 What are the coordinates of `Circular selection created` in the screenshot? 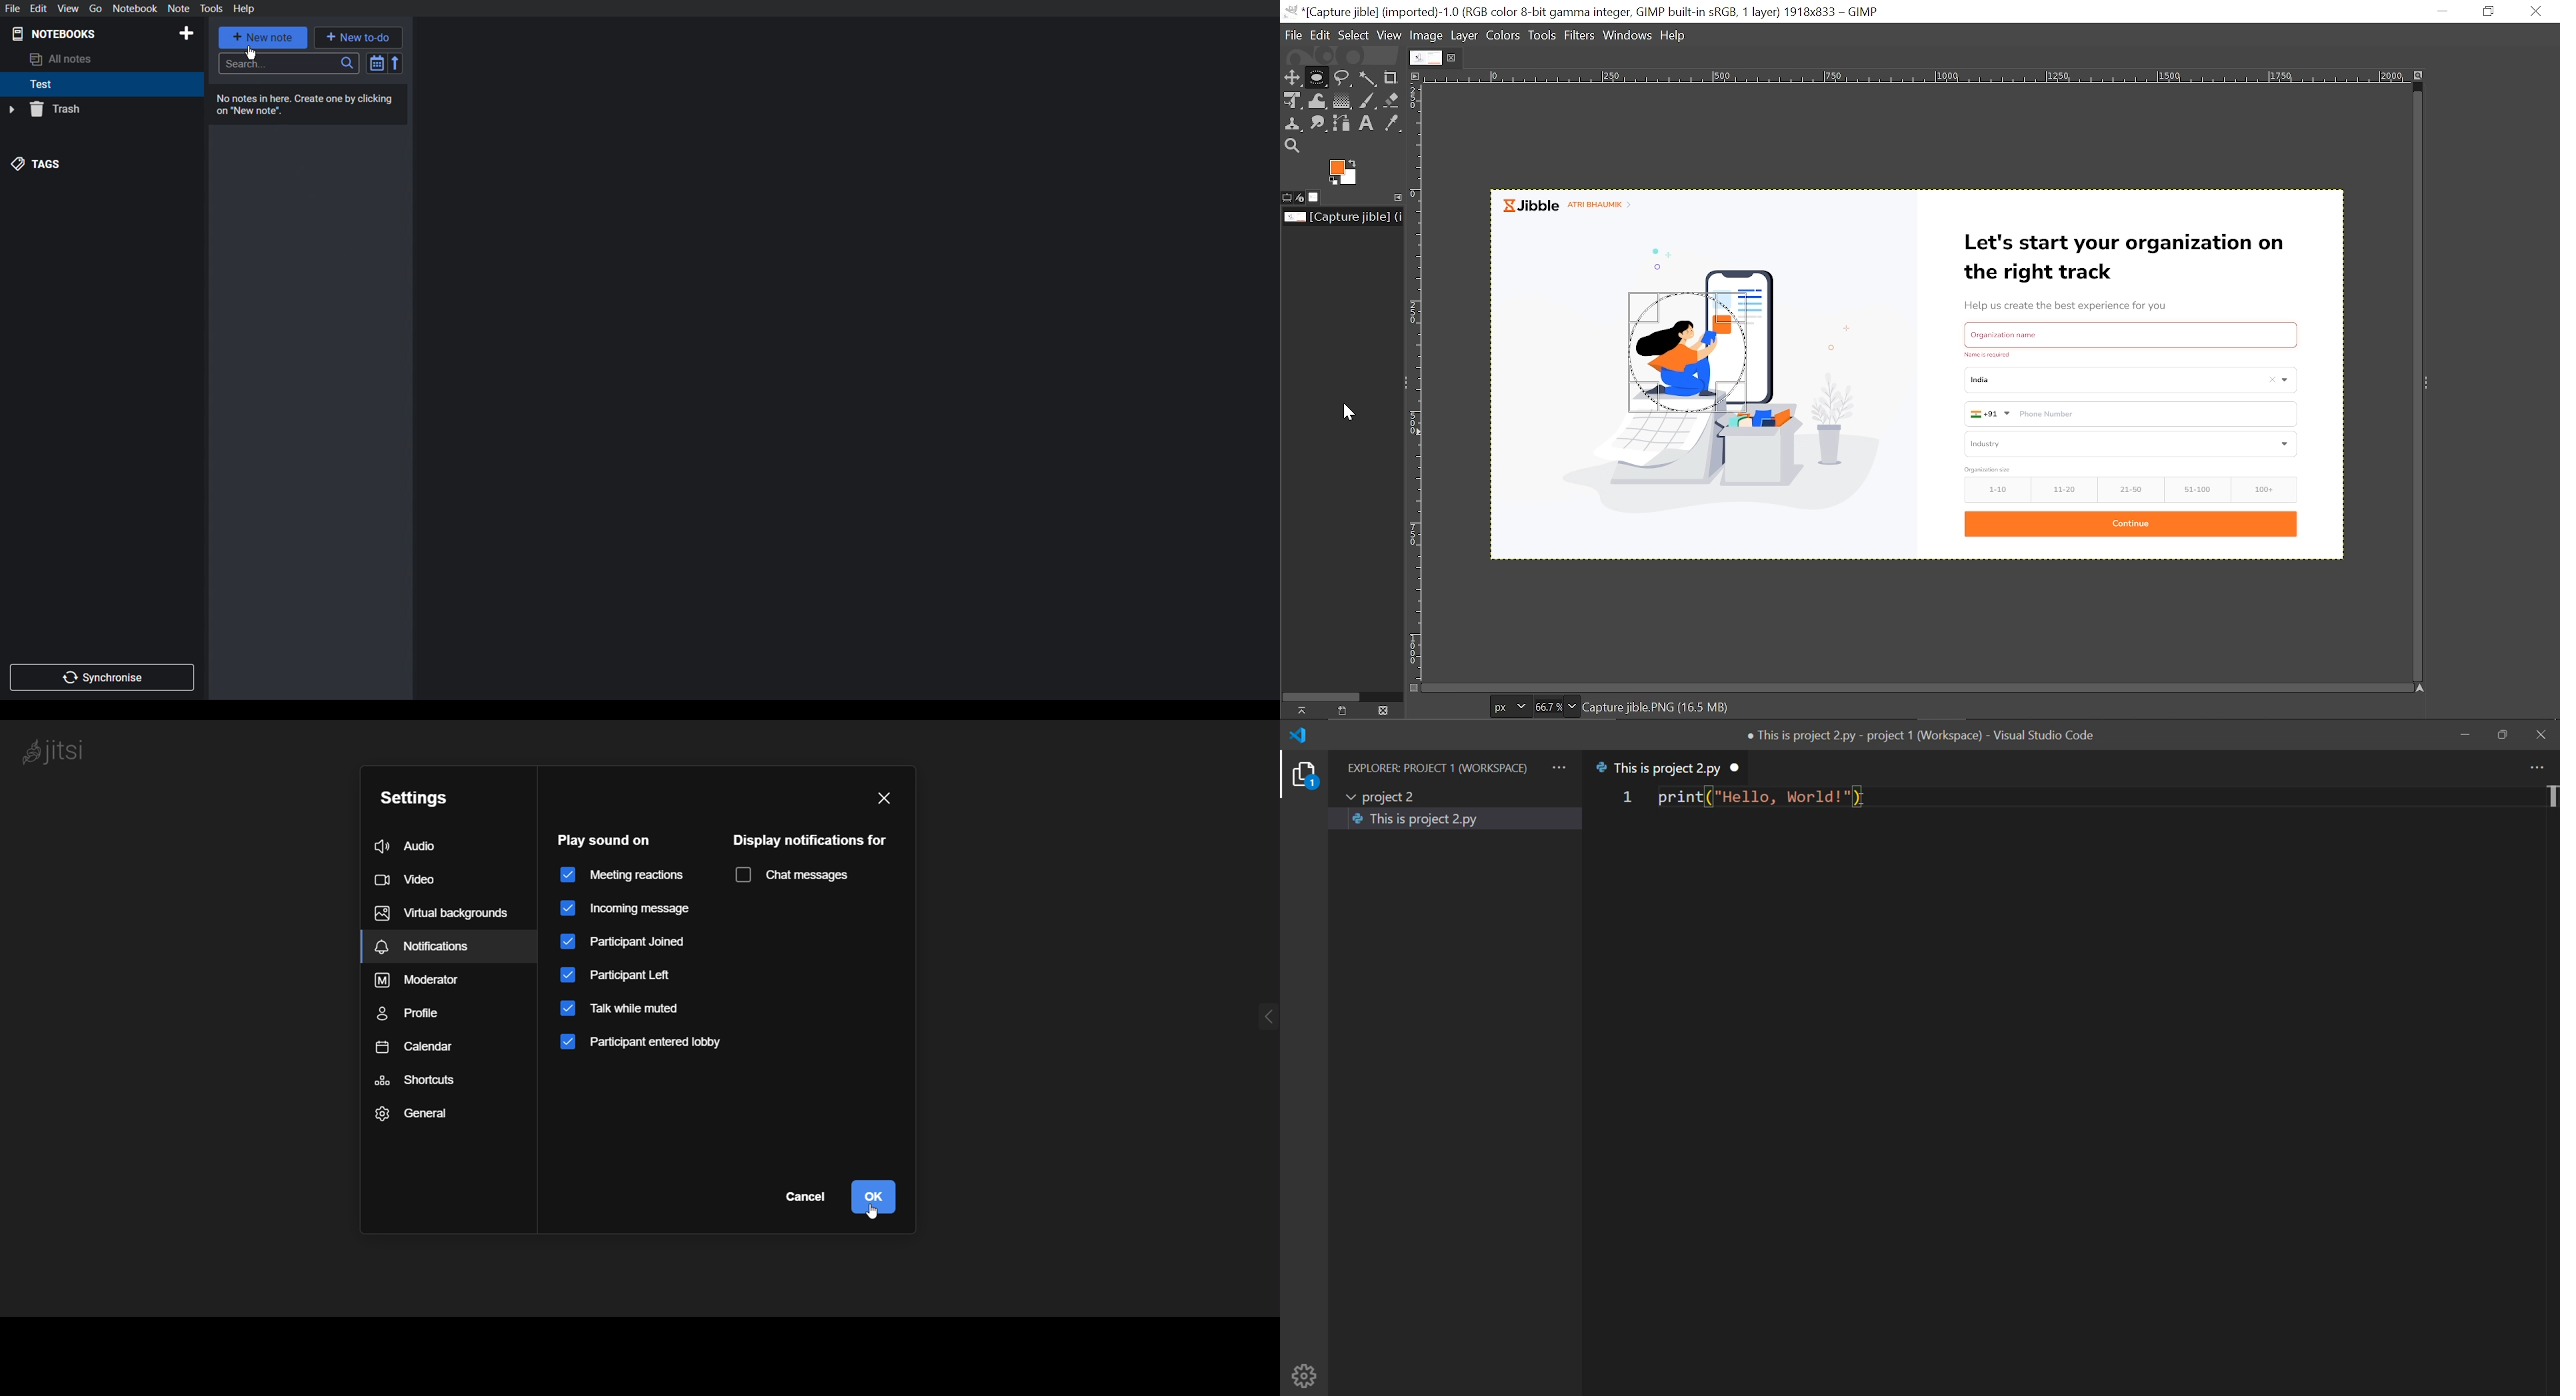 It's located at (1683, 351).